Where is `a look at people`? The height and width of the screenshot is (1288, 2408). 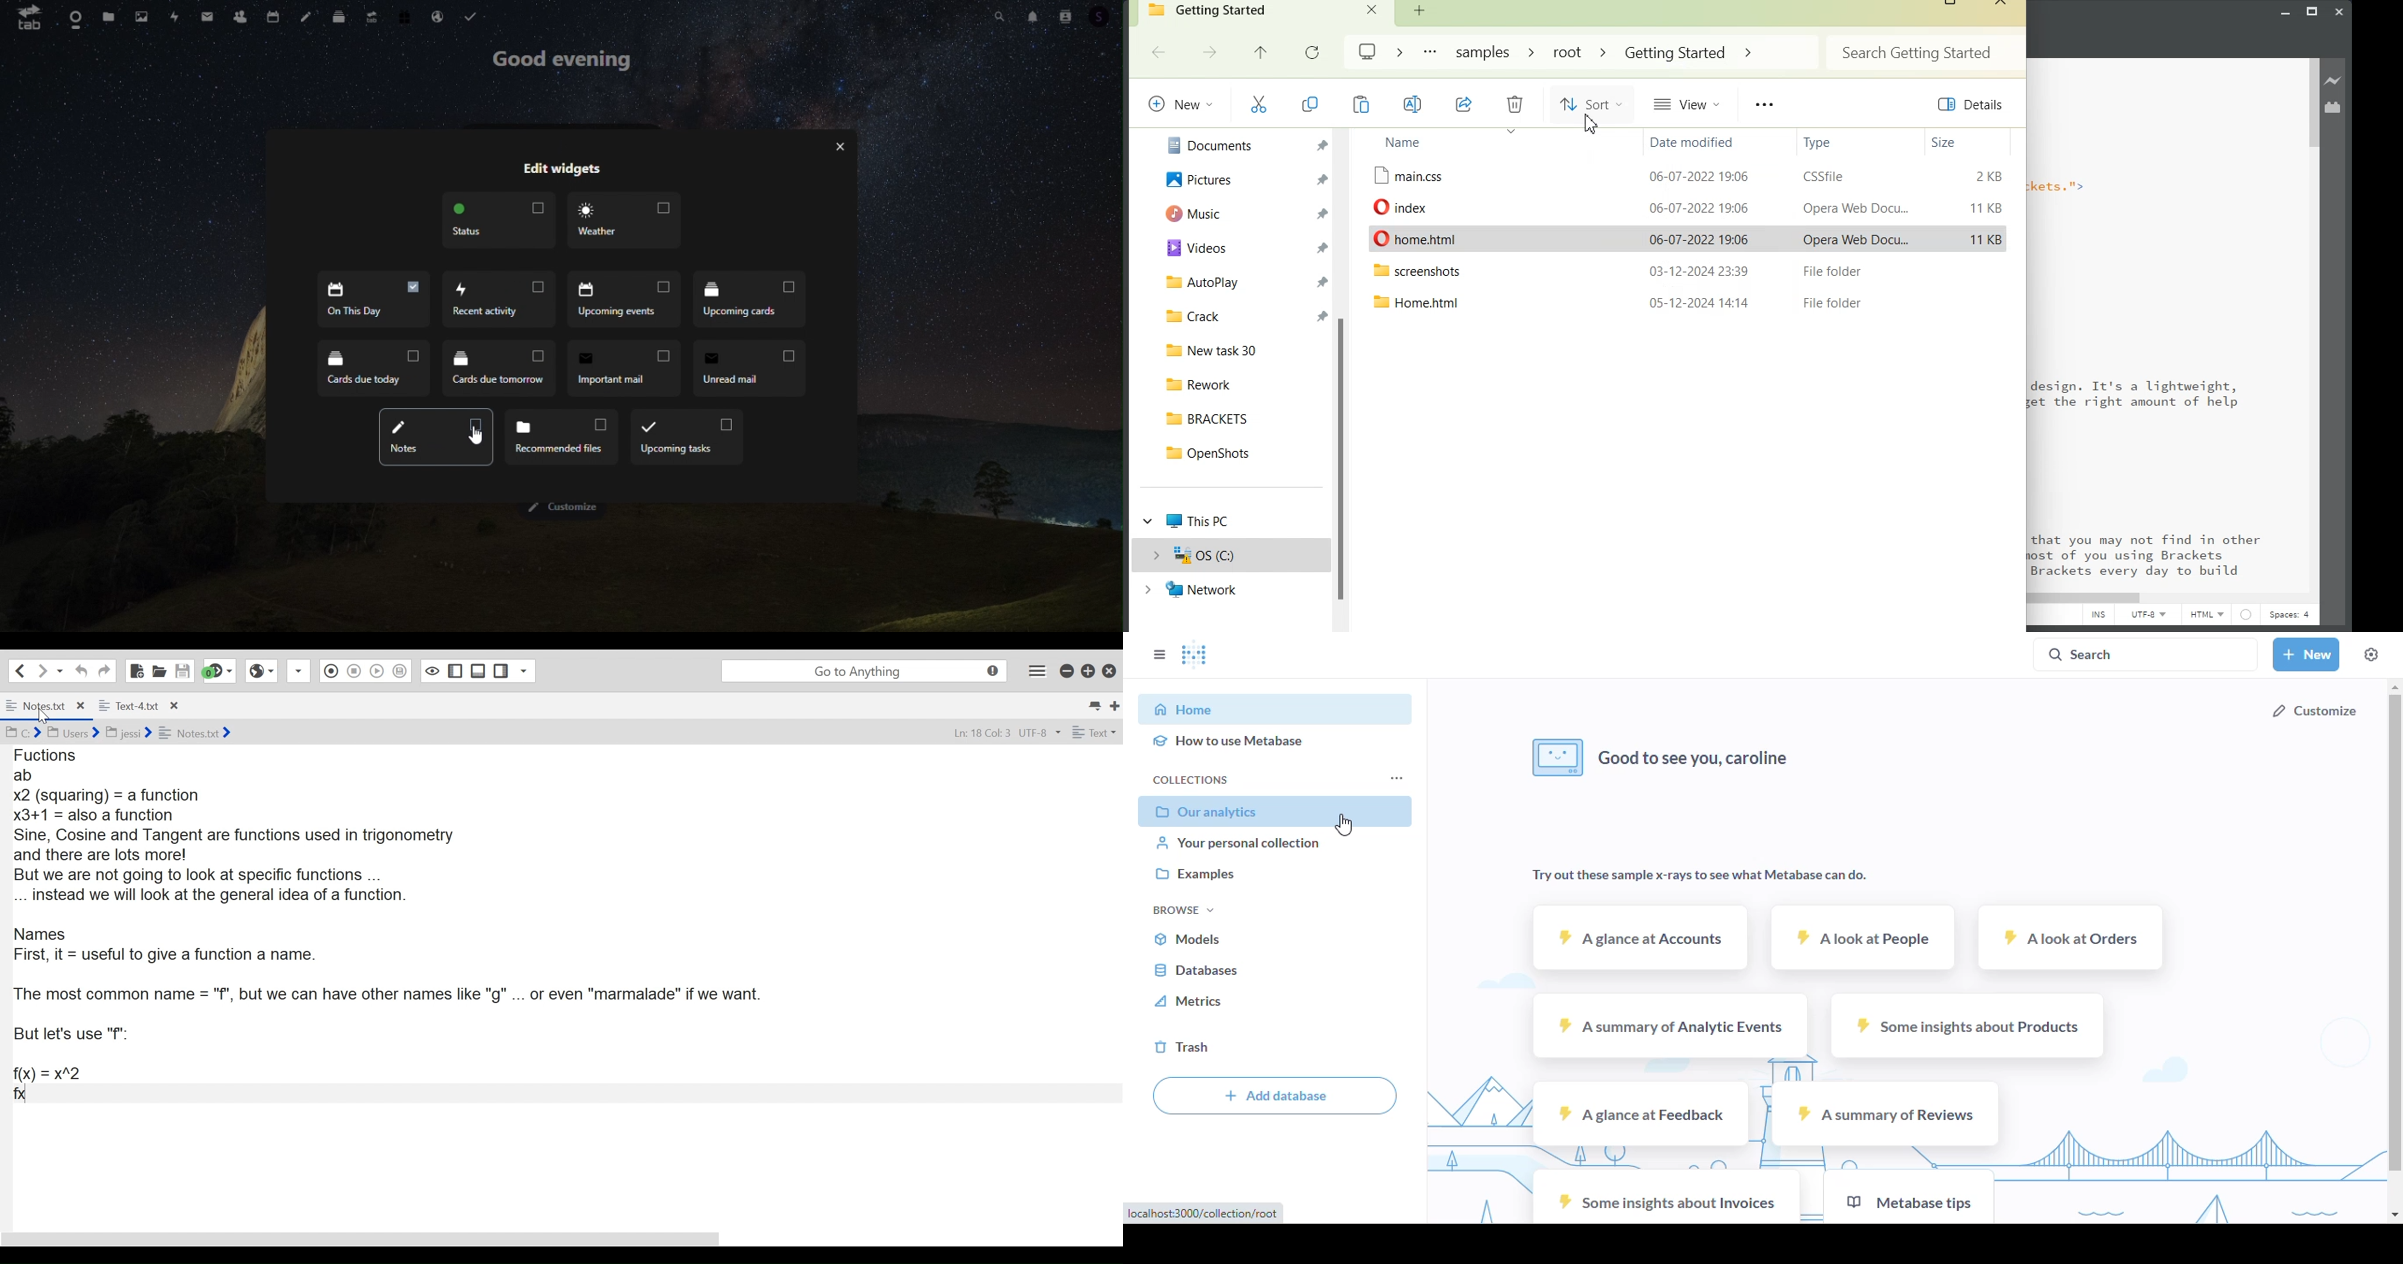
a look at people is located at coordinates (1864, 937).